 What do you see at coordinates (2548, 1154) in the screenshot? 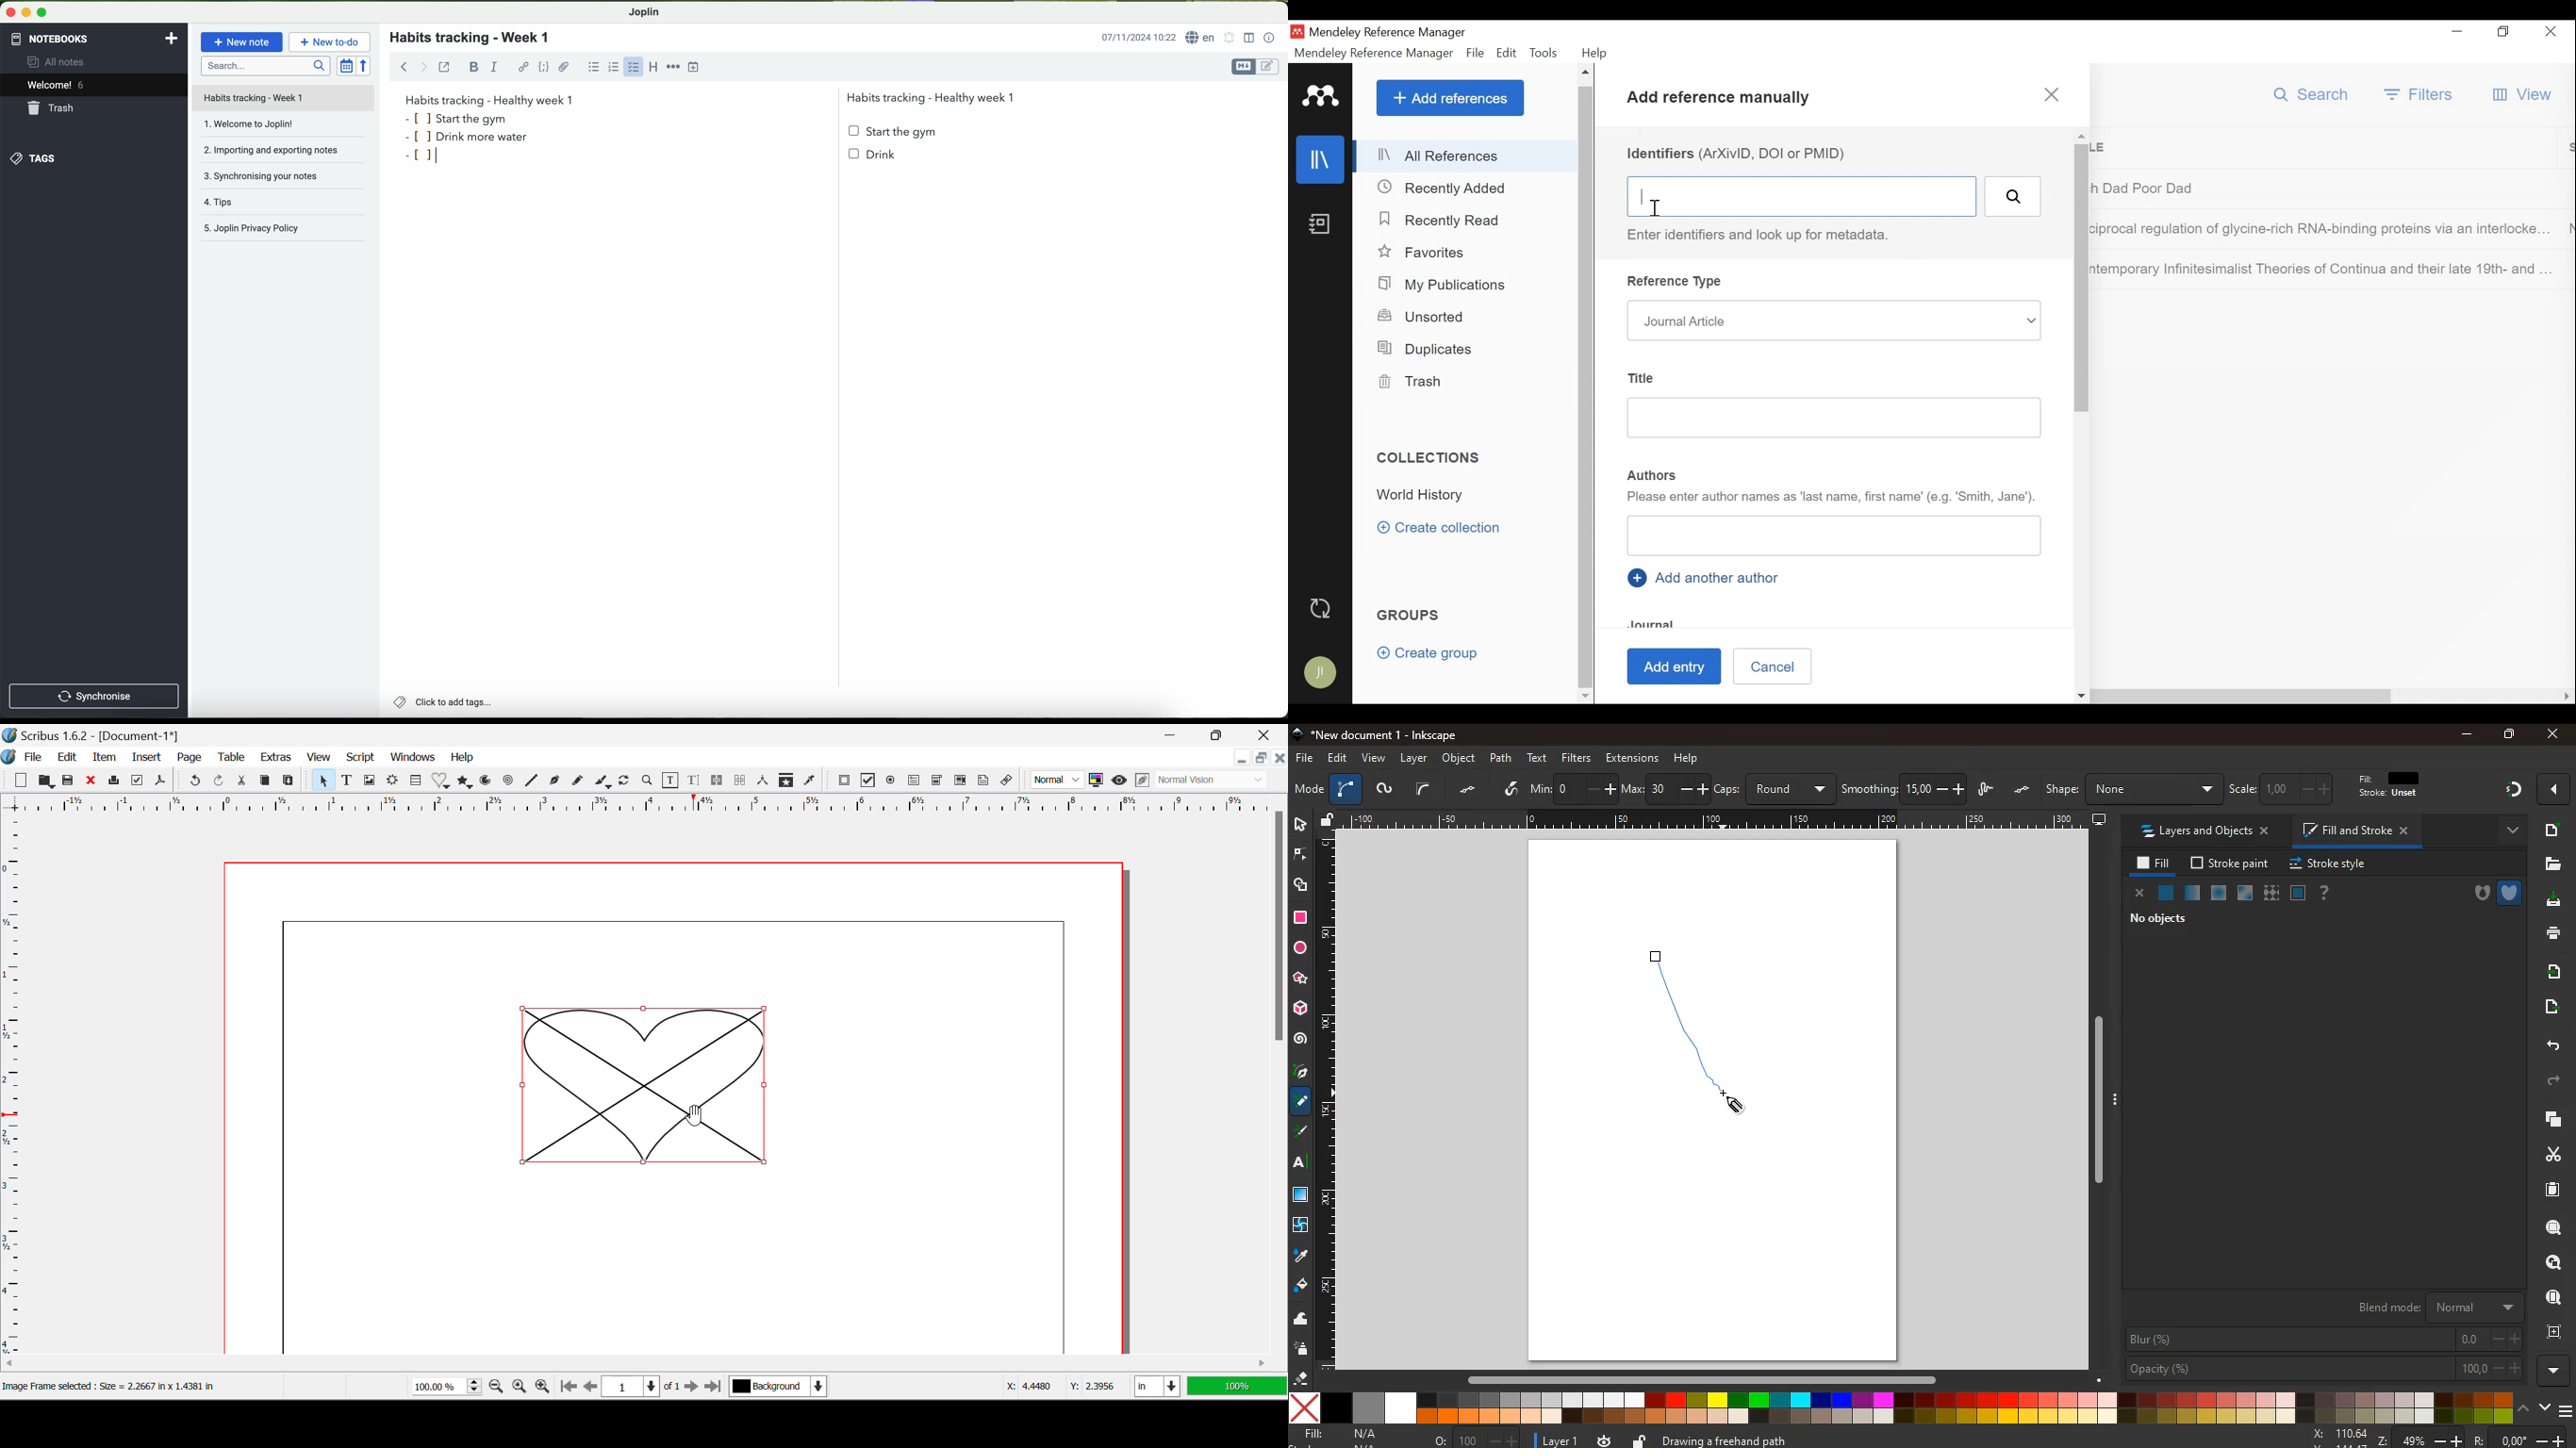
I see `cut` at bounding box center [2548, 1154].